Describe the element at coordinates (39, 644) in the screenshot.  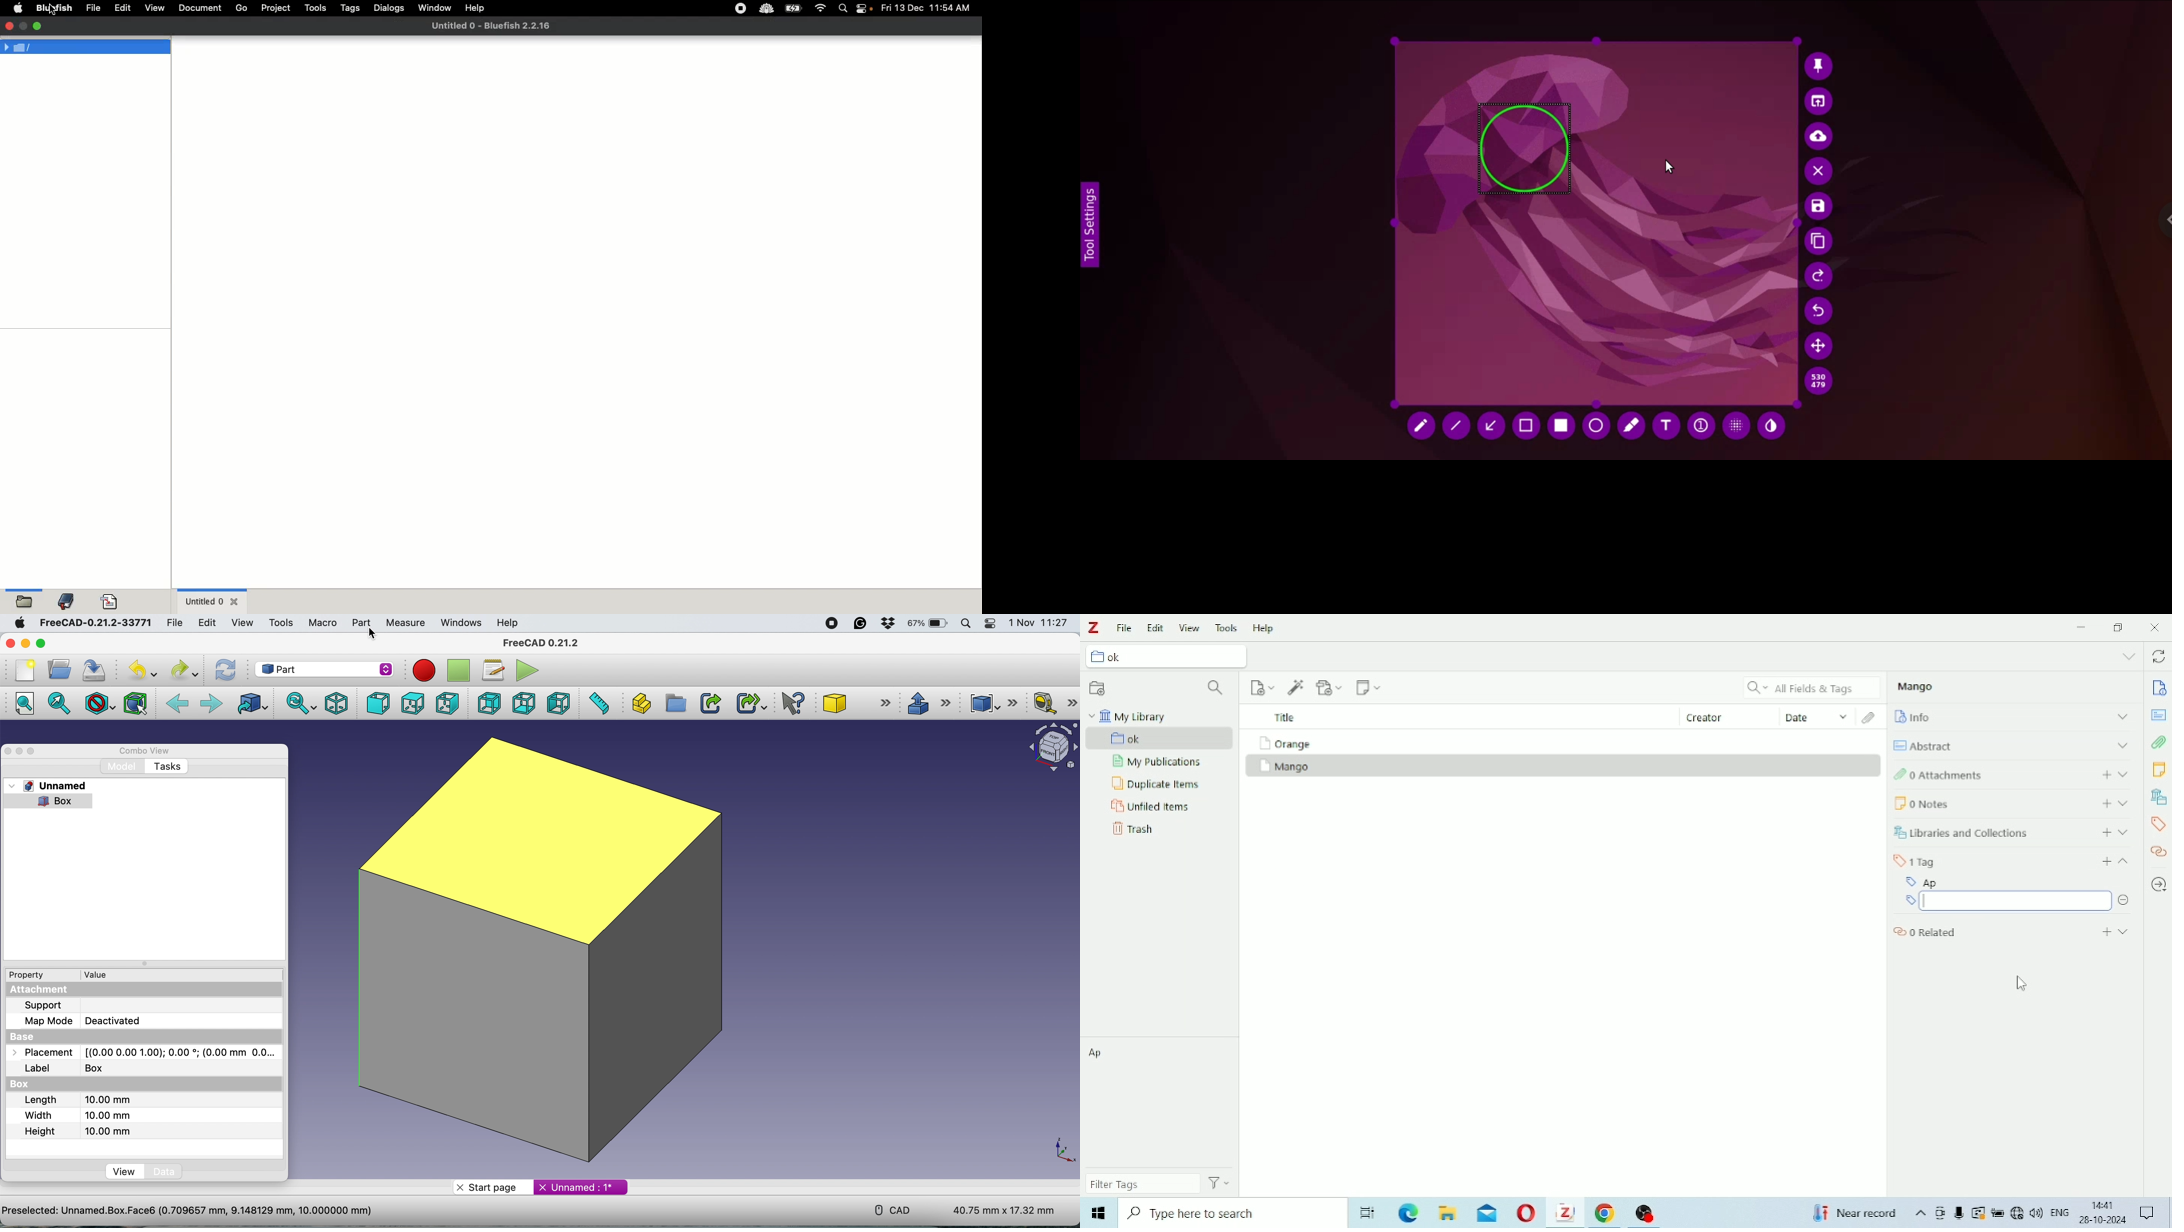
I see `maximise` at that location.